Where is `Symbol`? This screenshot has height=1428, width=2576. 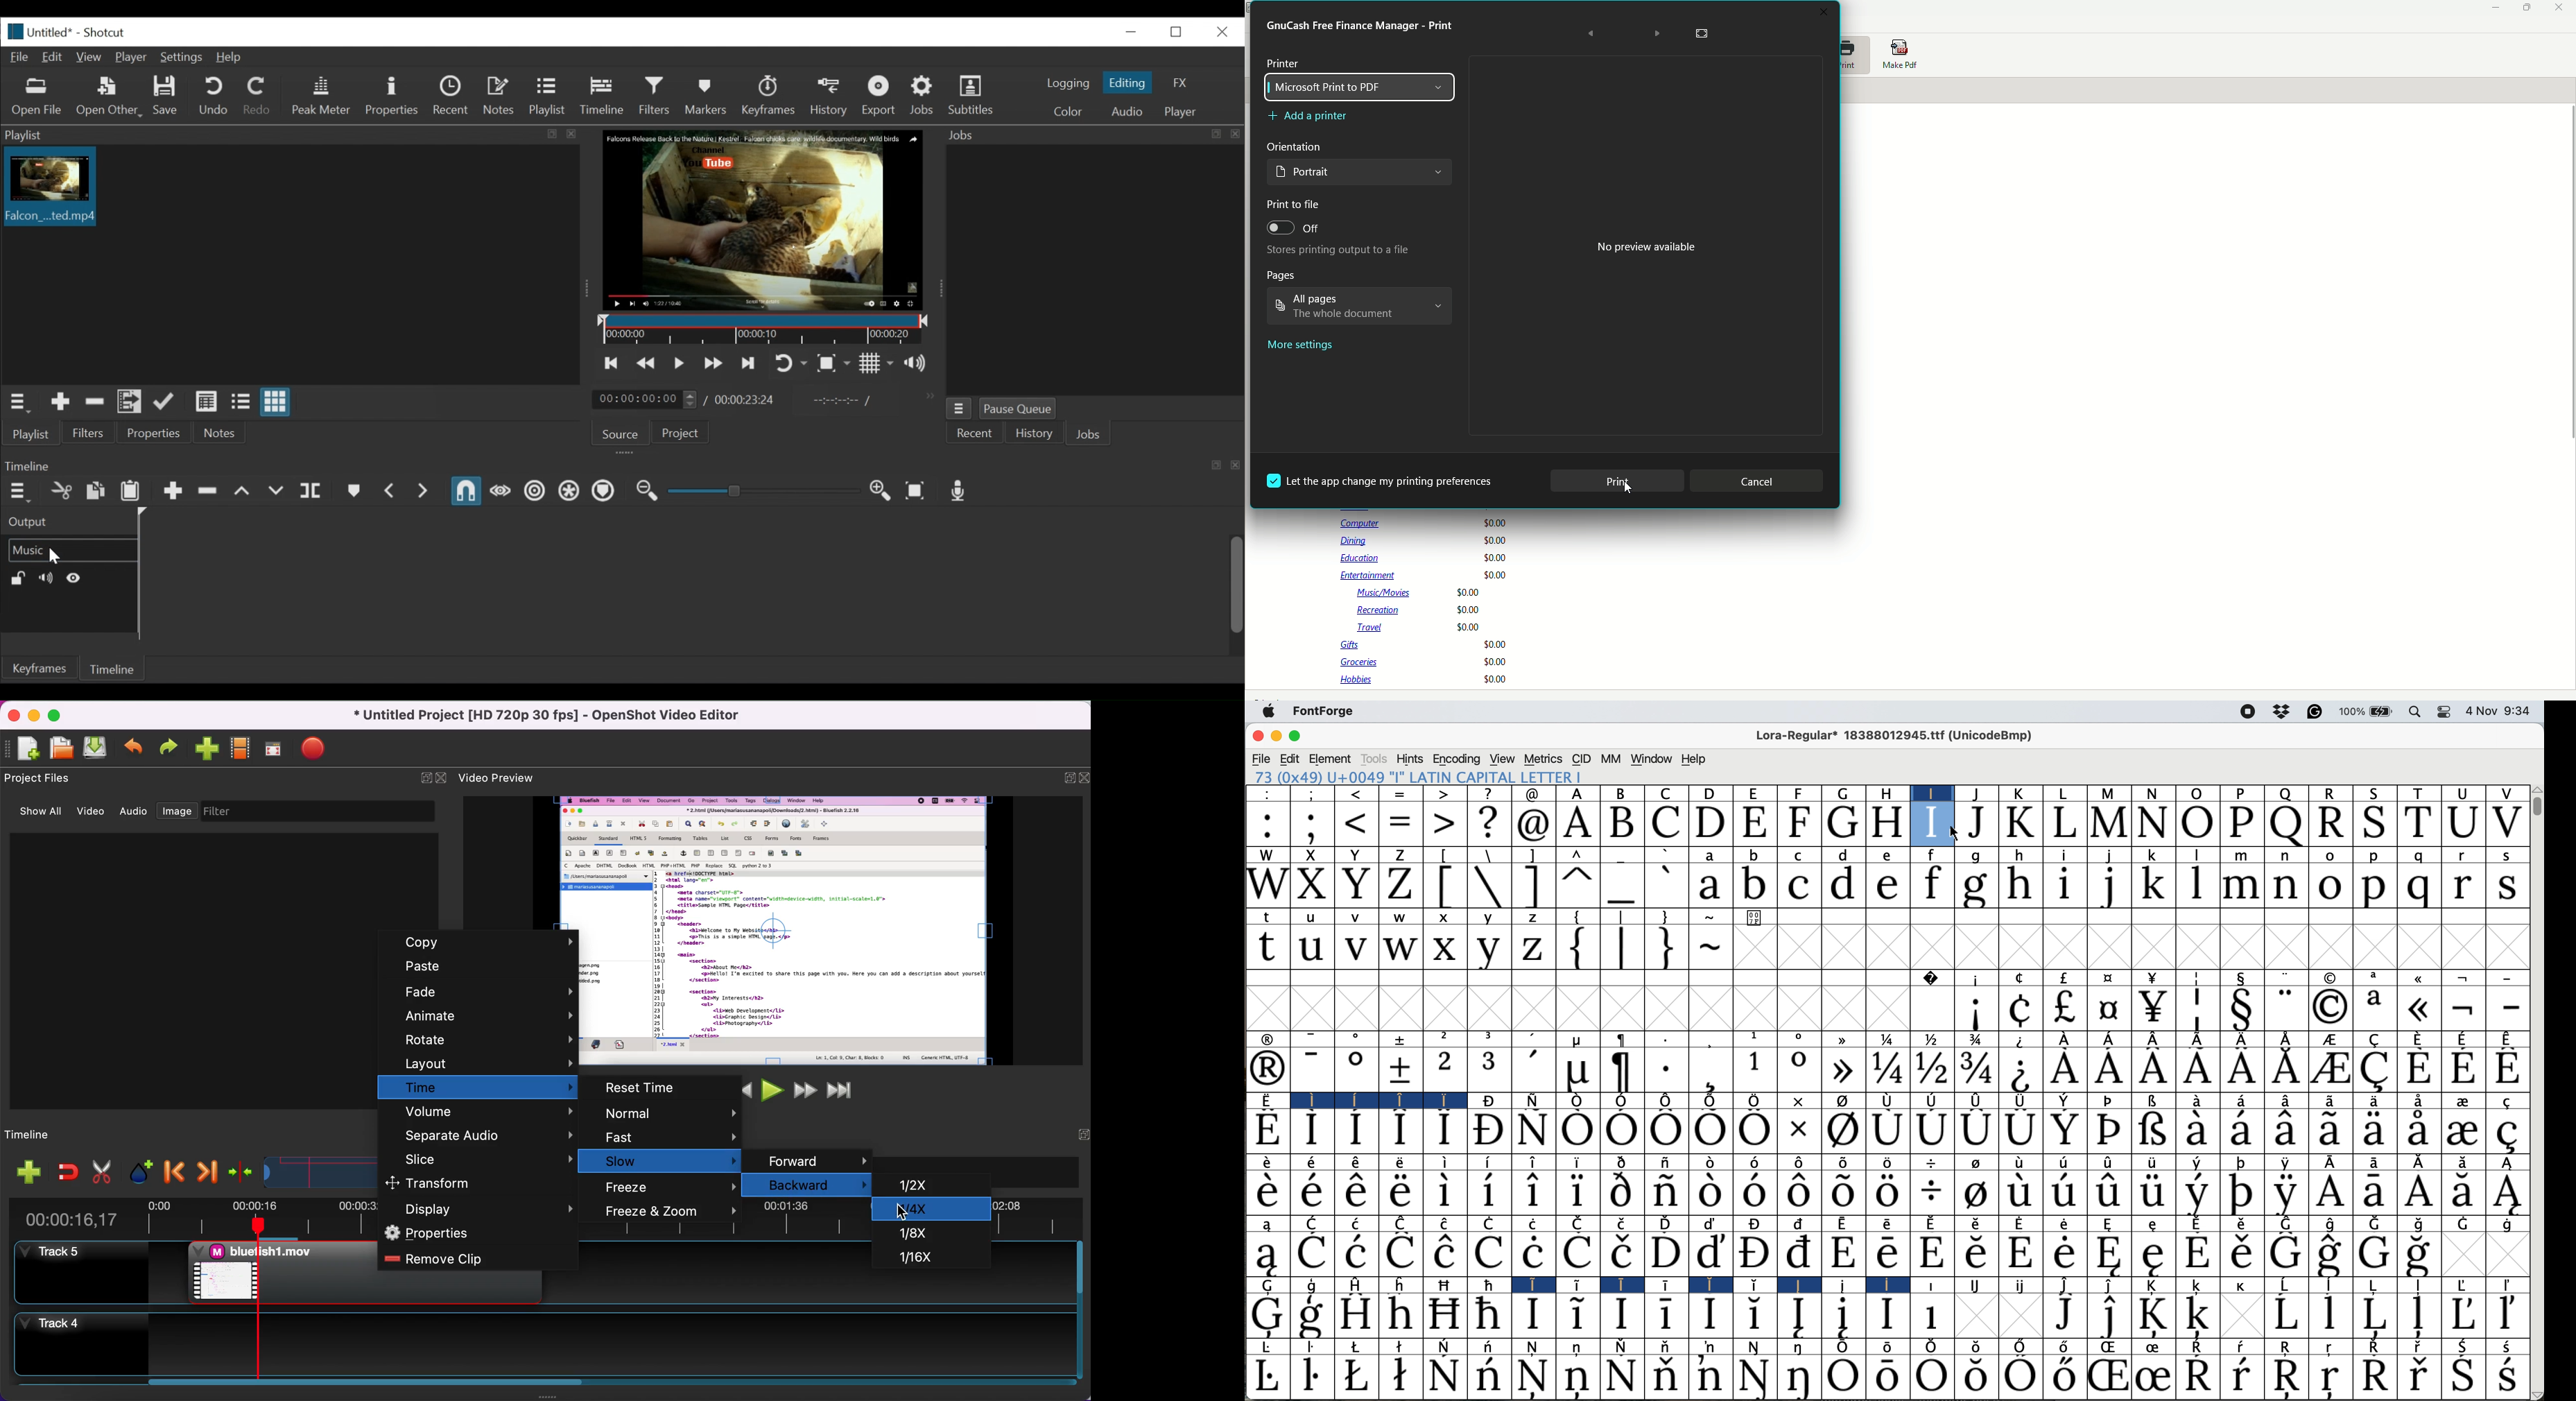 Symbol is located at coordinates (2241, 1130).